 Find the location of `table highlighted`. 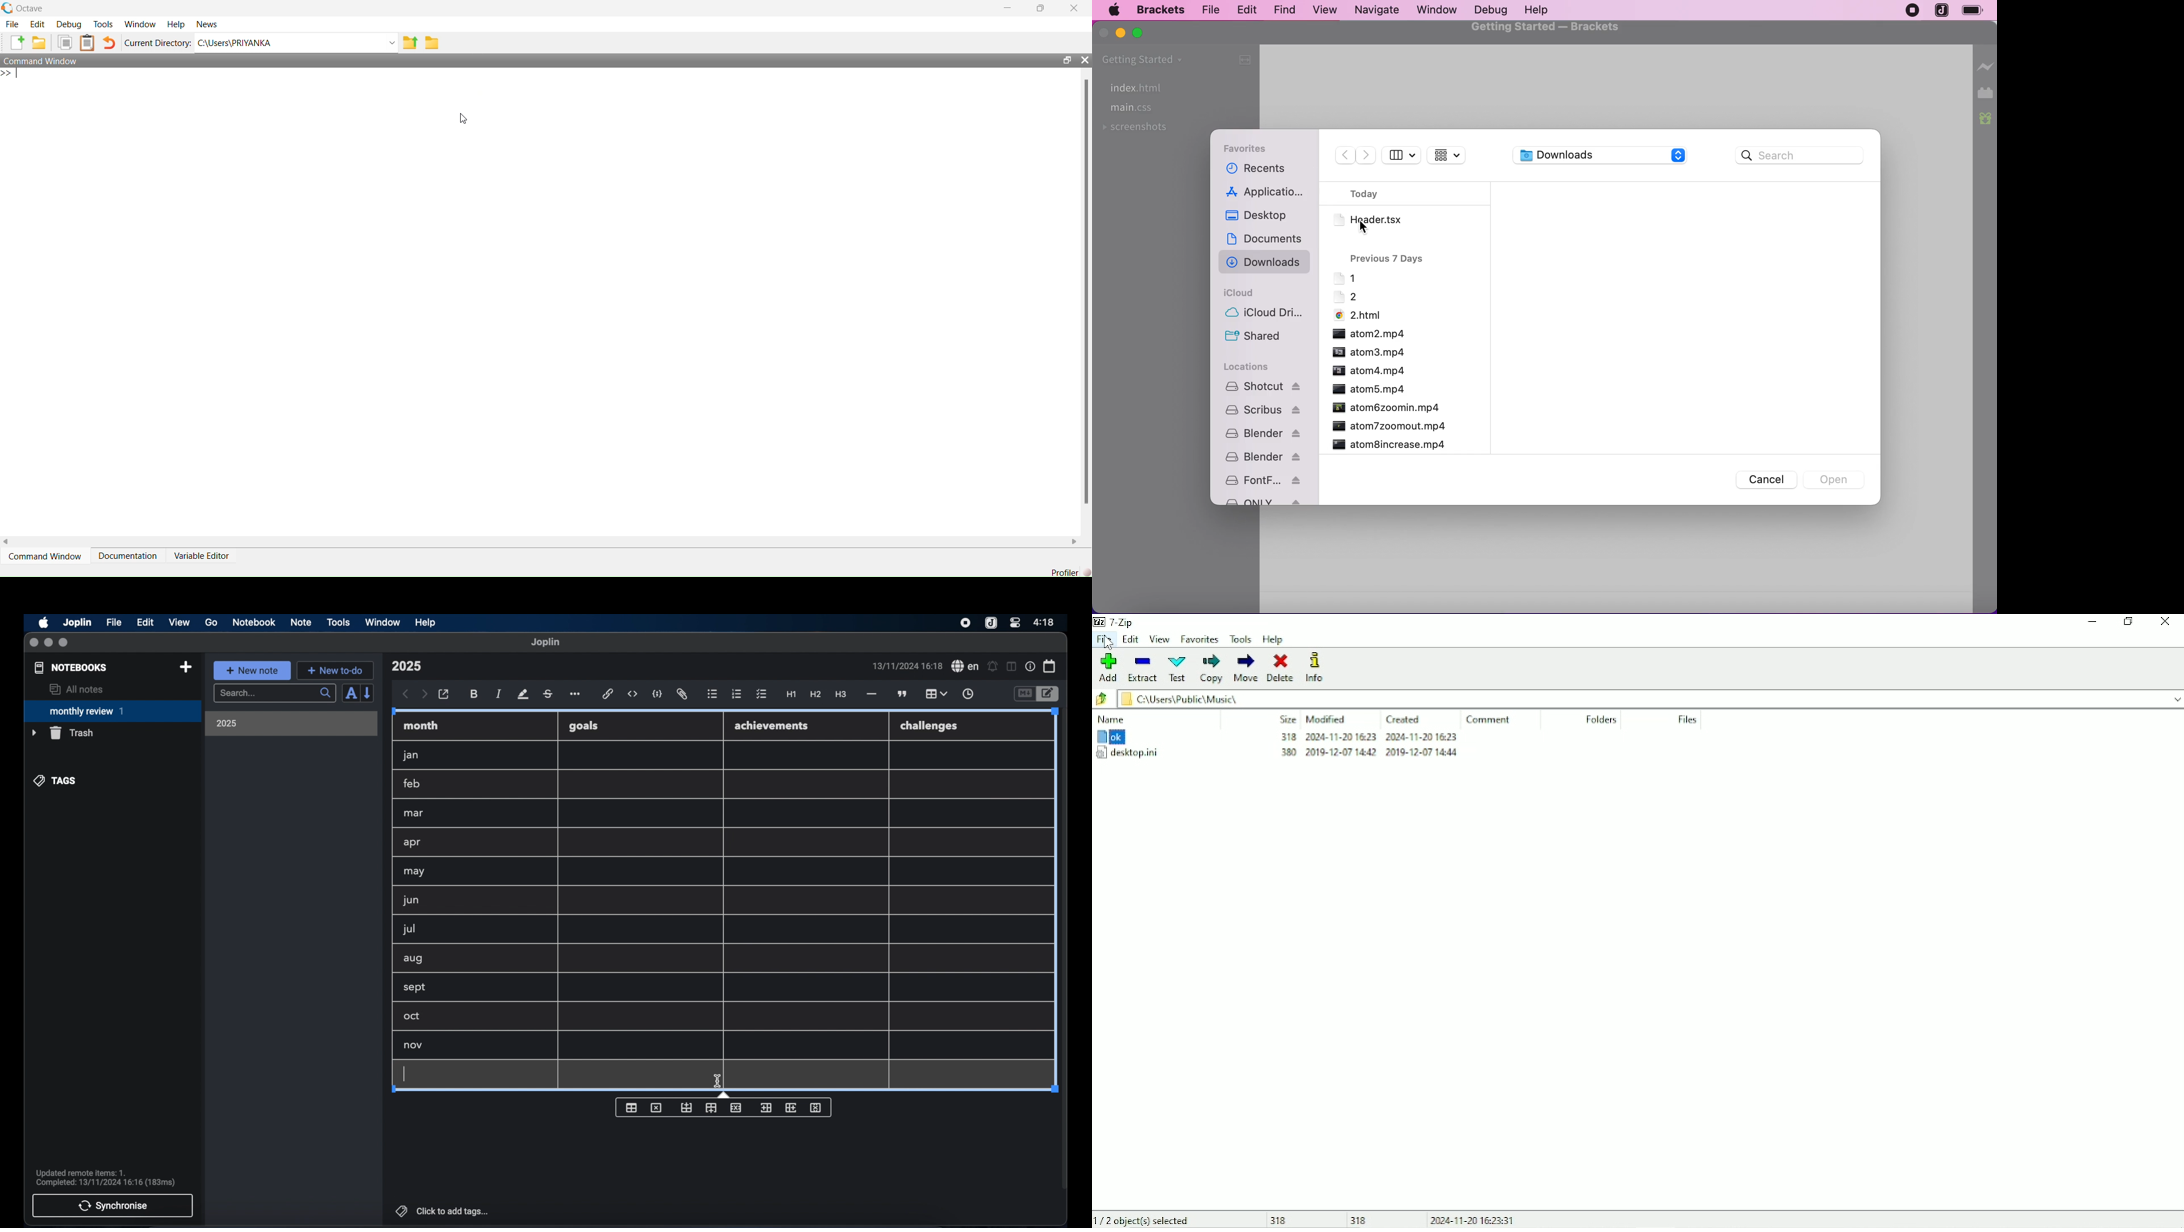

table highlighted is located at coordinates (935, 694).